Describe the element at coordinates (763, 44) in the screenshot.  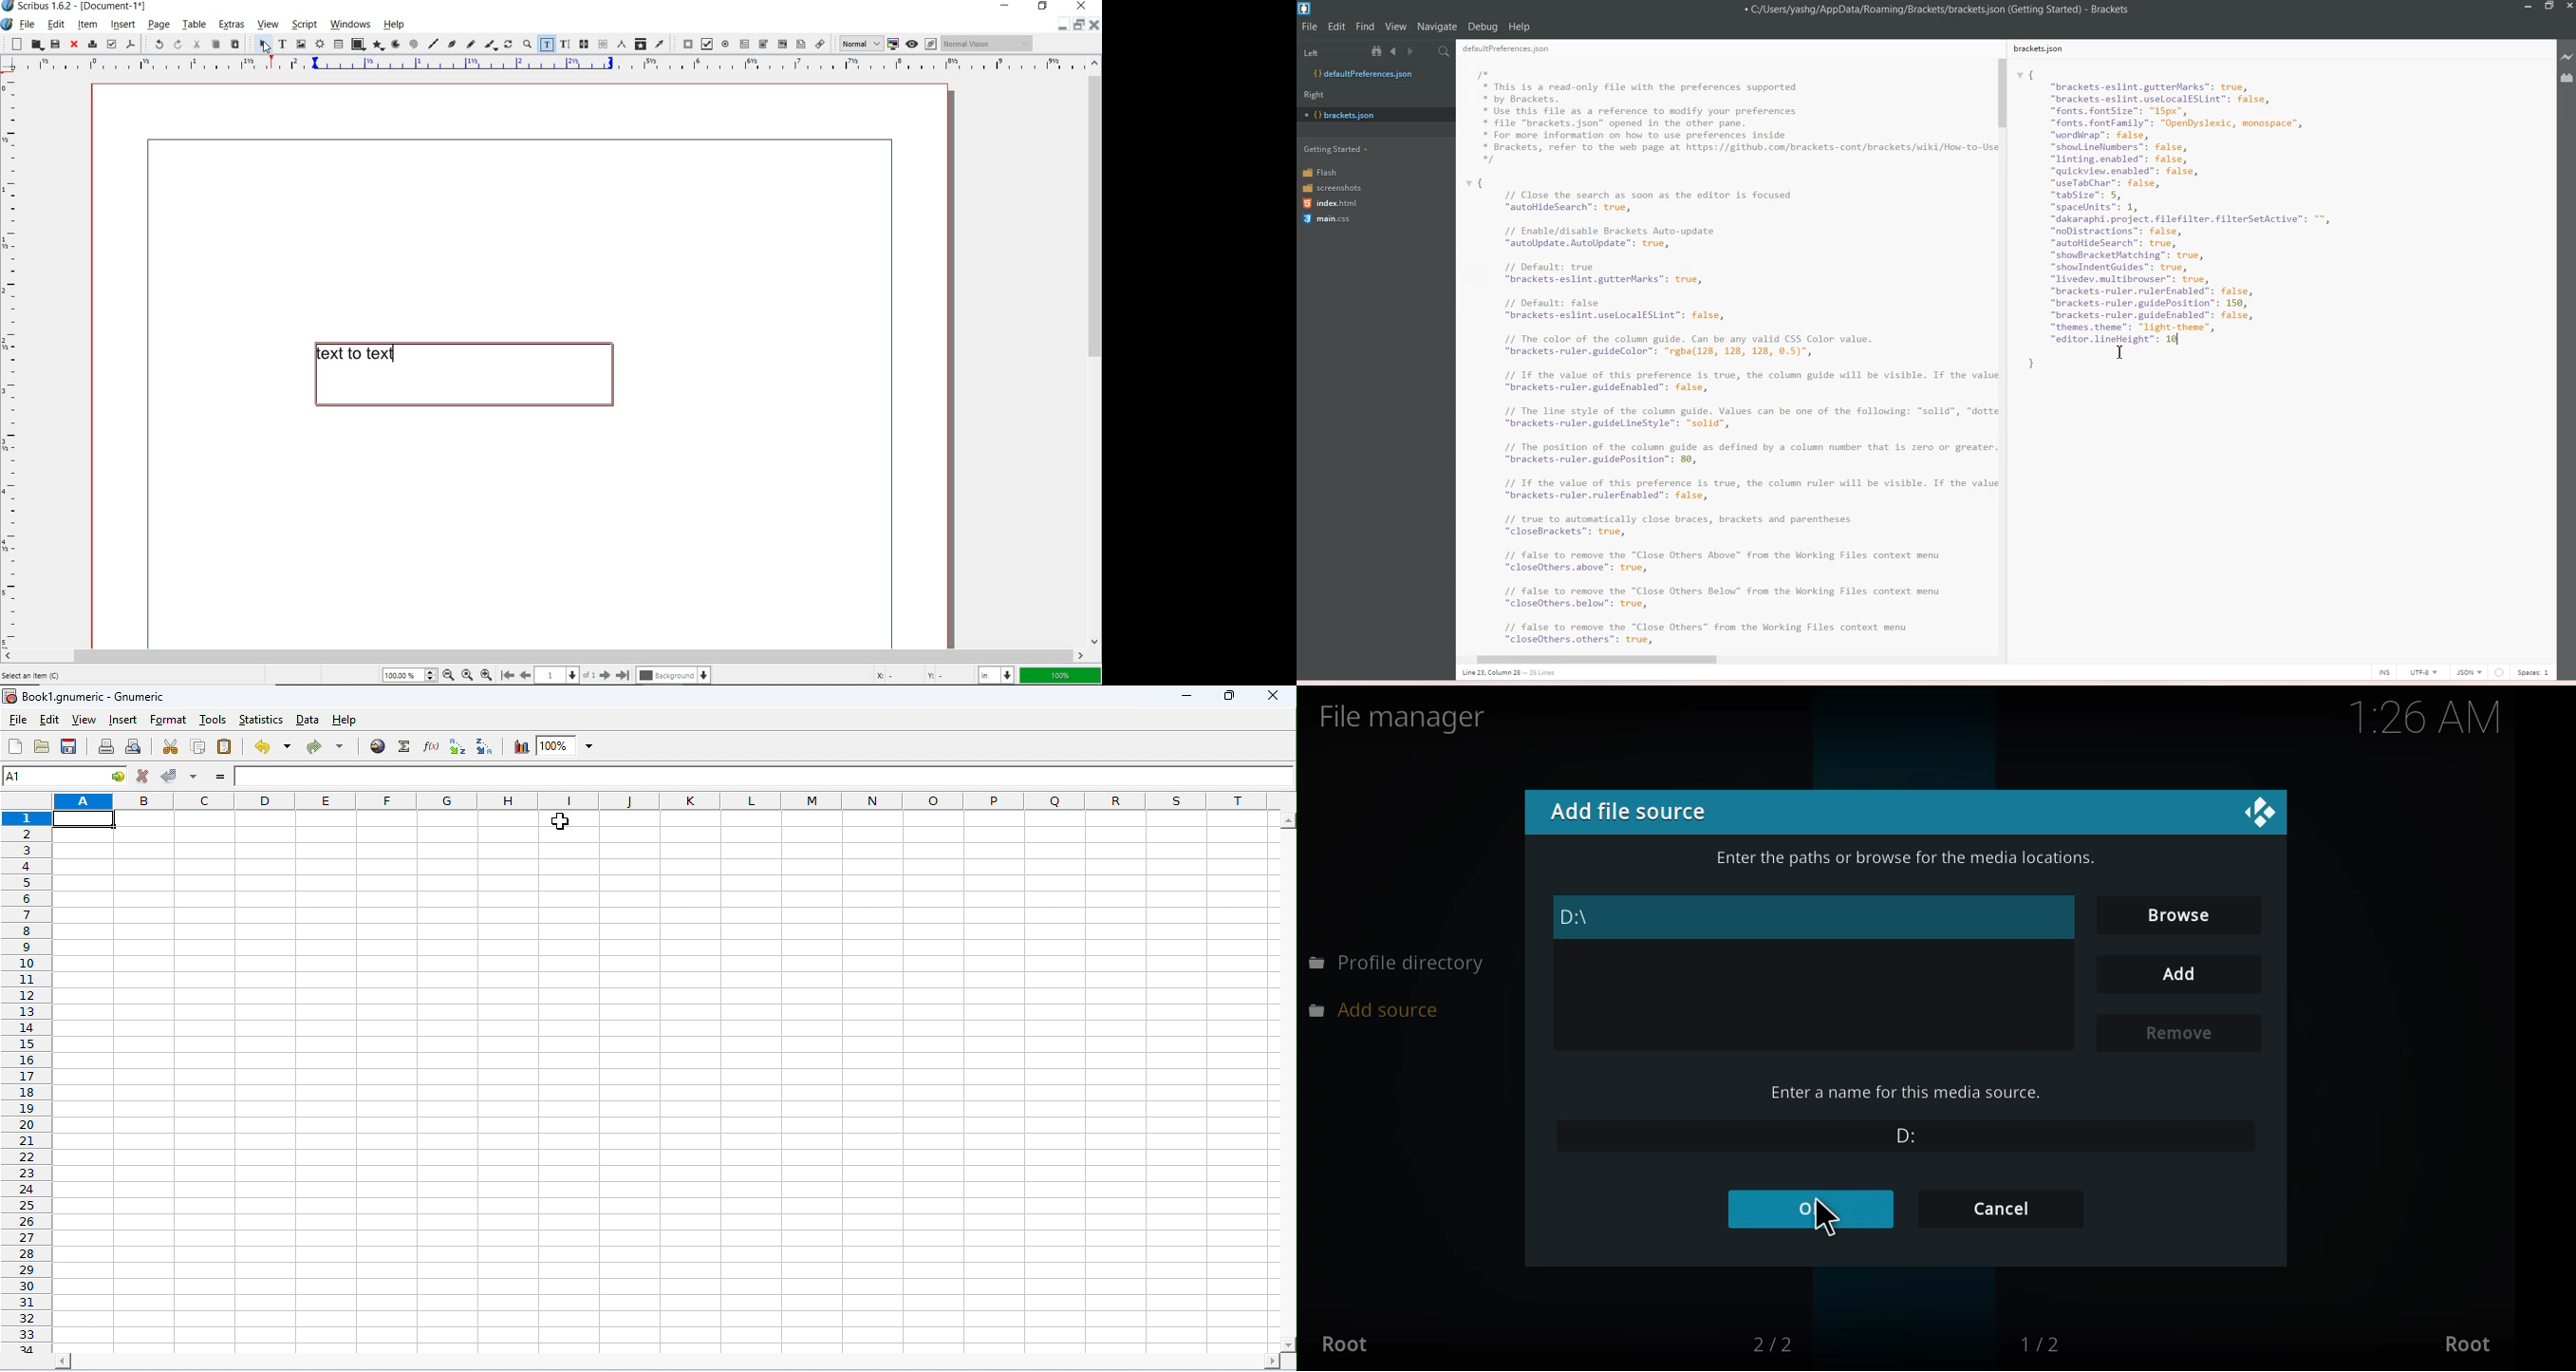
I see `pdf combo box` at that location.